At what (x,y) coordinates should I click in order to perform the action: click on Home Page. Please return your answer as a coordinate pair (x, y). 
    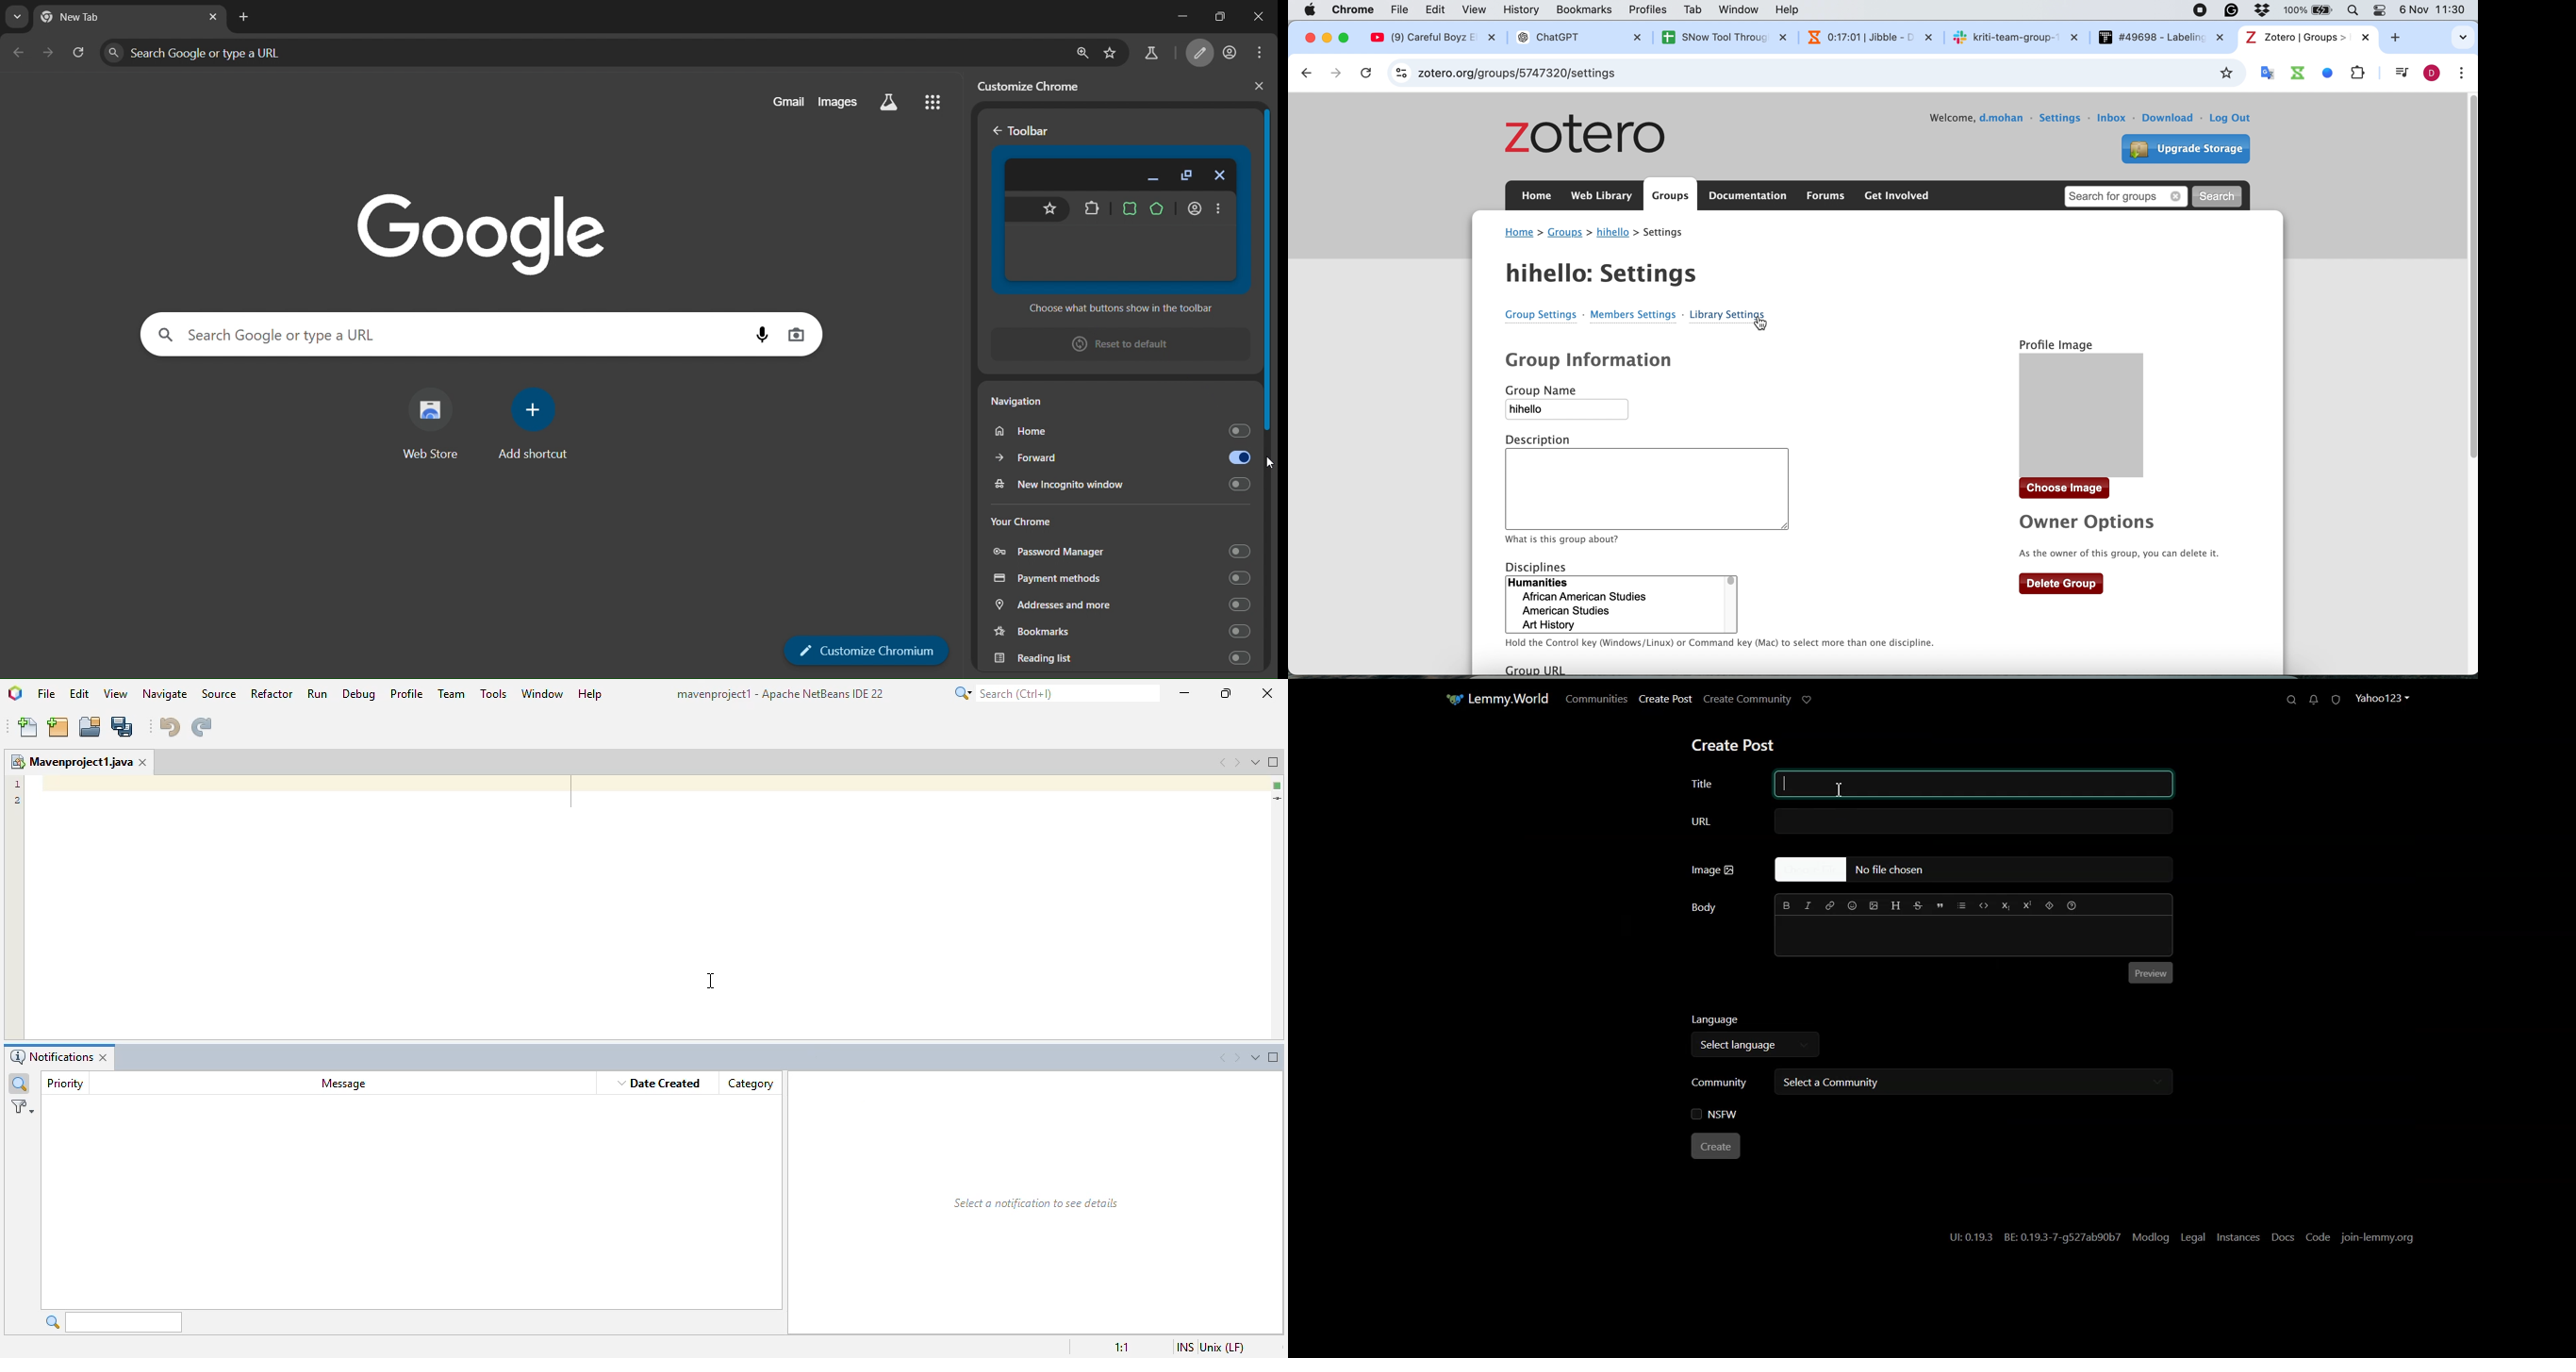
    Looking at the image, I should click on (1494, 699).